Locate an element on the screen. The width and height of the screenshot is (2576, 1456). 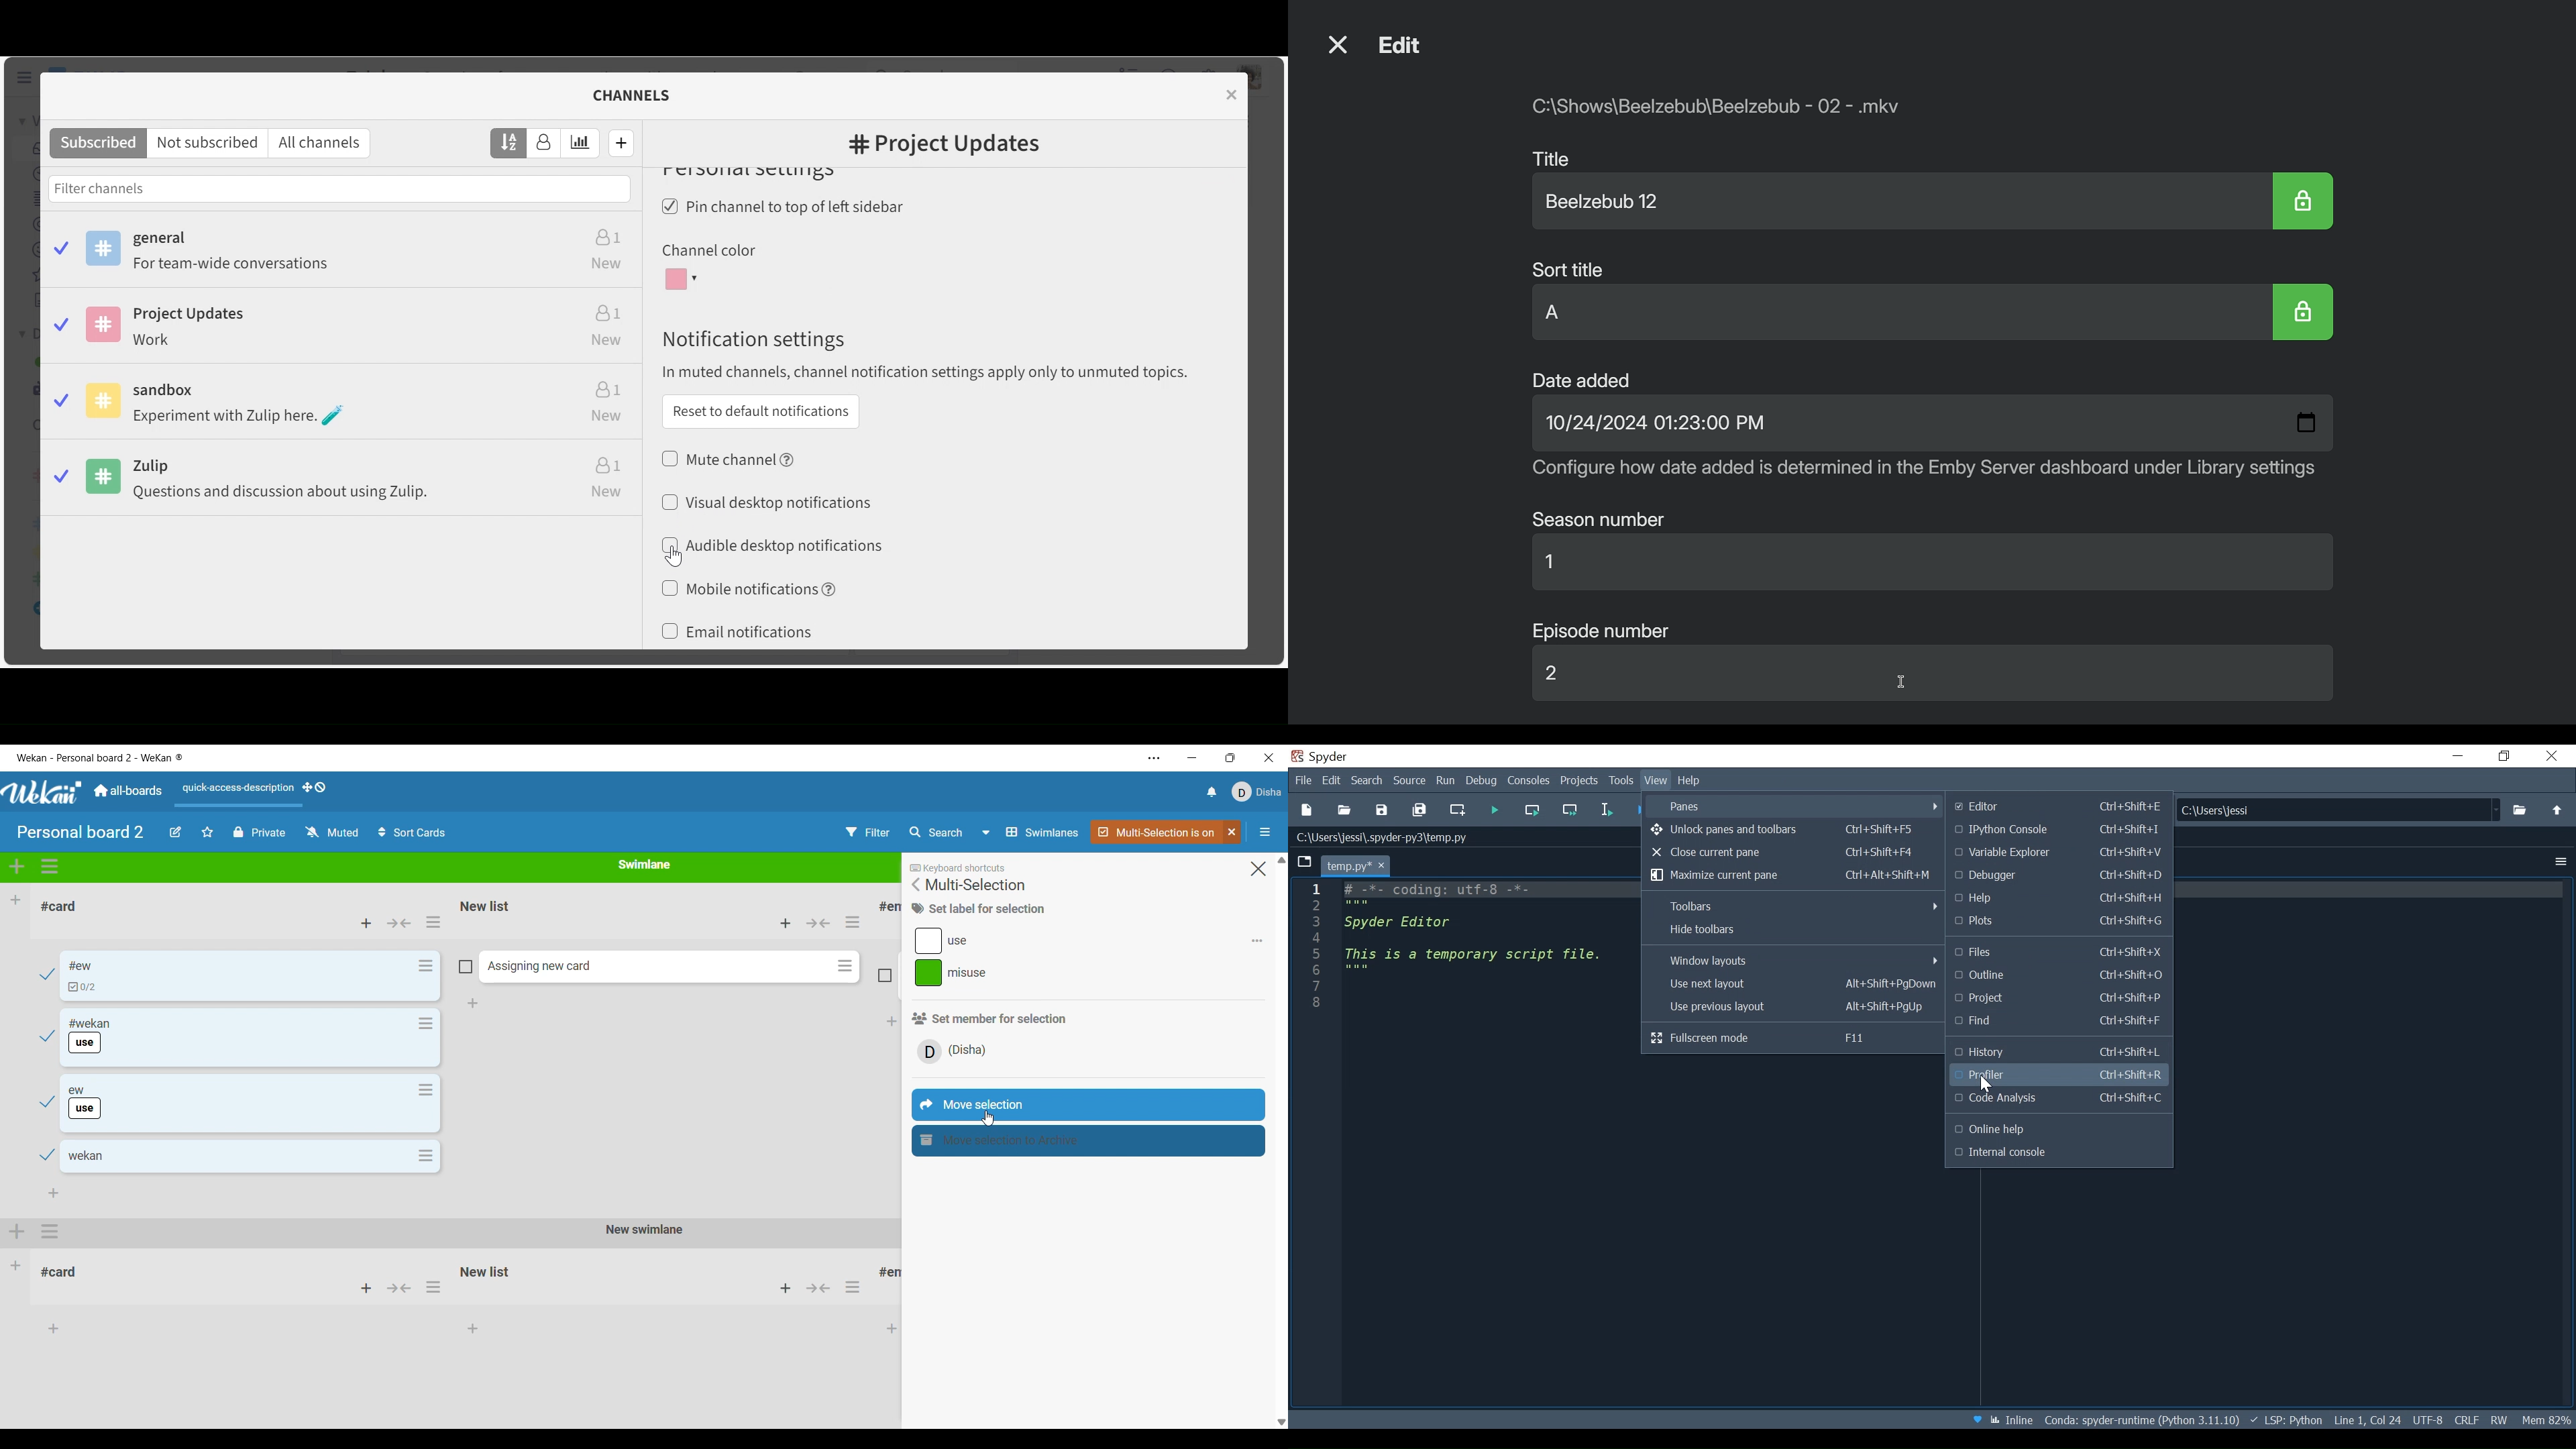
(un)select Email notifications is located at coordinates (737, 633).